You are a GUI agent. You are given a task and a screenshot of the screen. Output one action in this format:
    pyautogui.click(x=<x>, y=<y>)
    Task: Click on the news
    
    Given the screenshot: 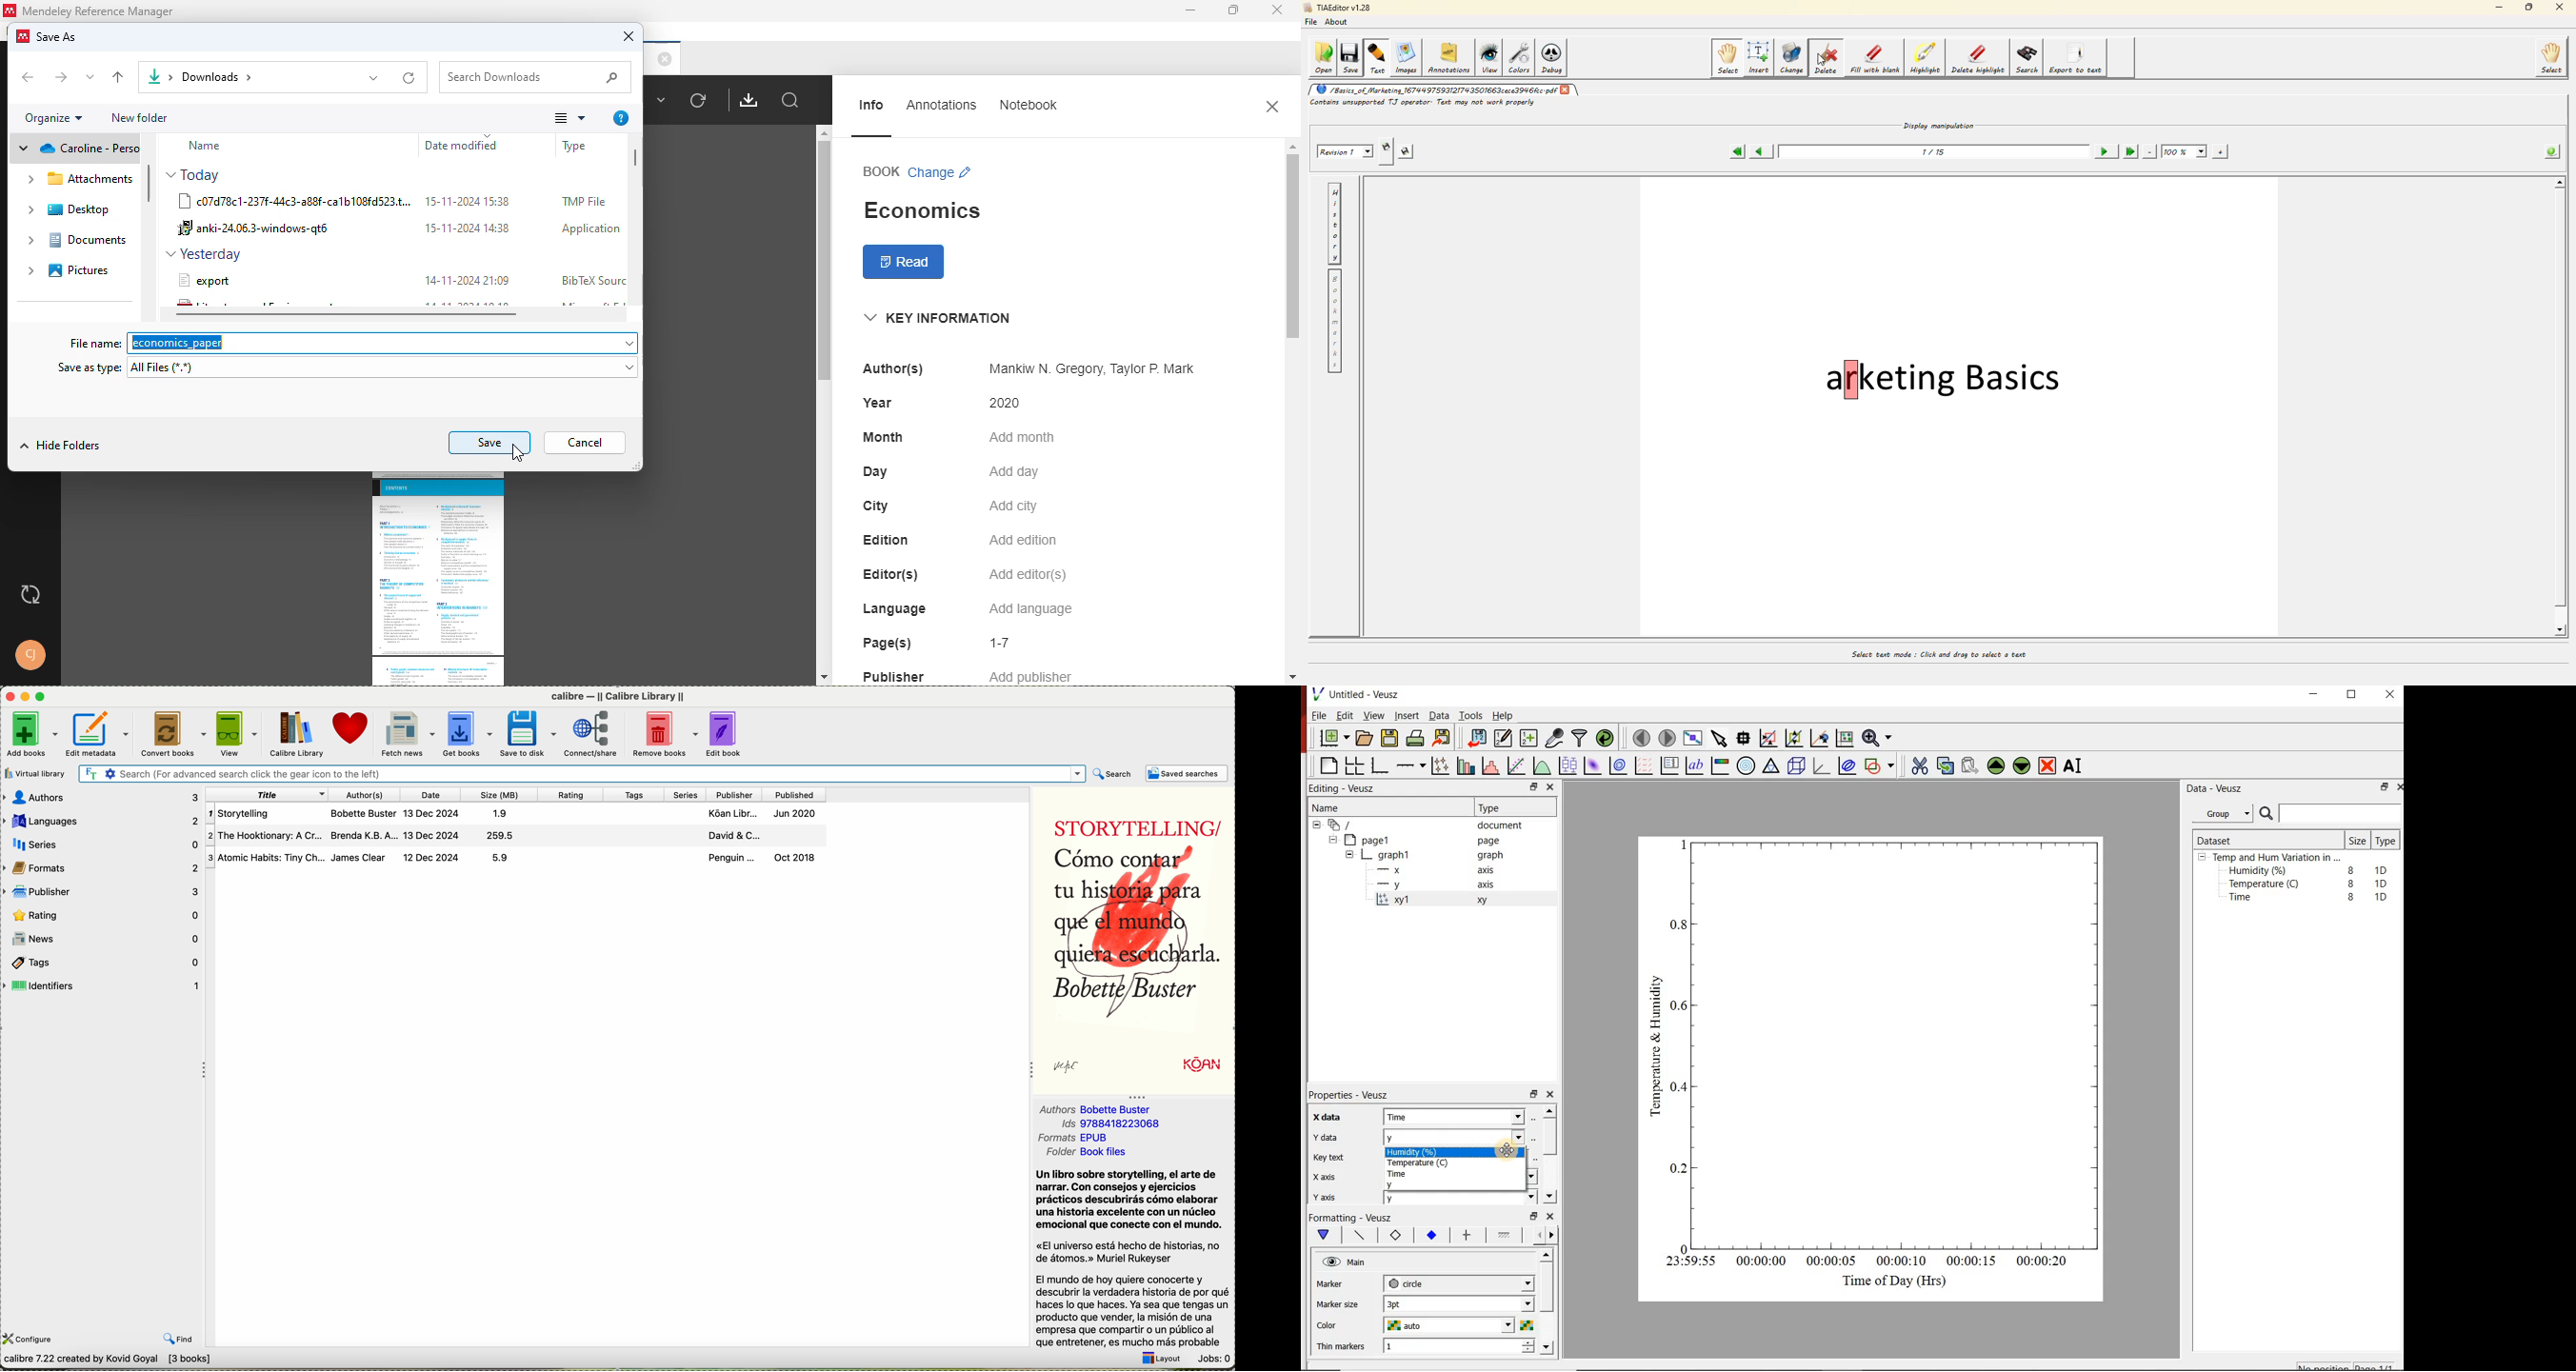 What is the action you would take?
    pyautogui.click(x=103, y=938)
    